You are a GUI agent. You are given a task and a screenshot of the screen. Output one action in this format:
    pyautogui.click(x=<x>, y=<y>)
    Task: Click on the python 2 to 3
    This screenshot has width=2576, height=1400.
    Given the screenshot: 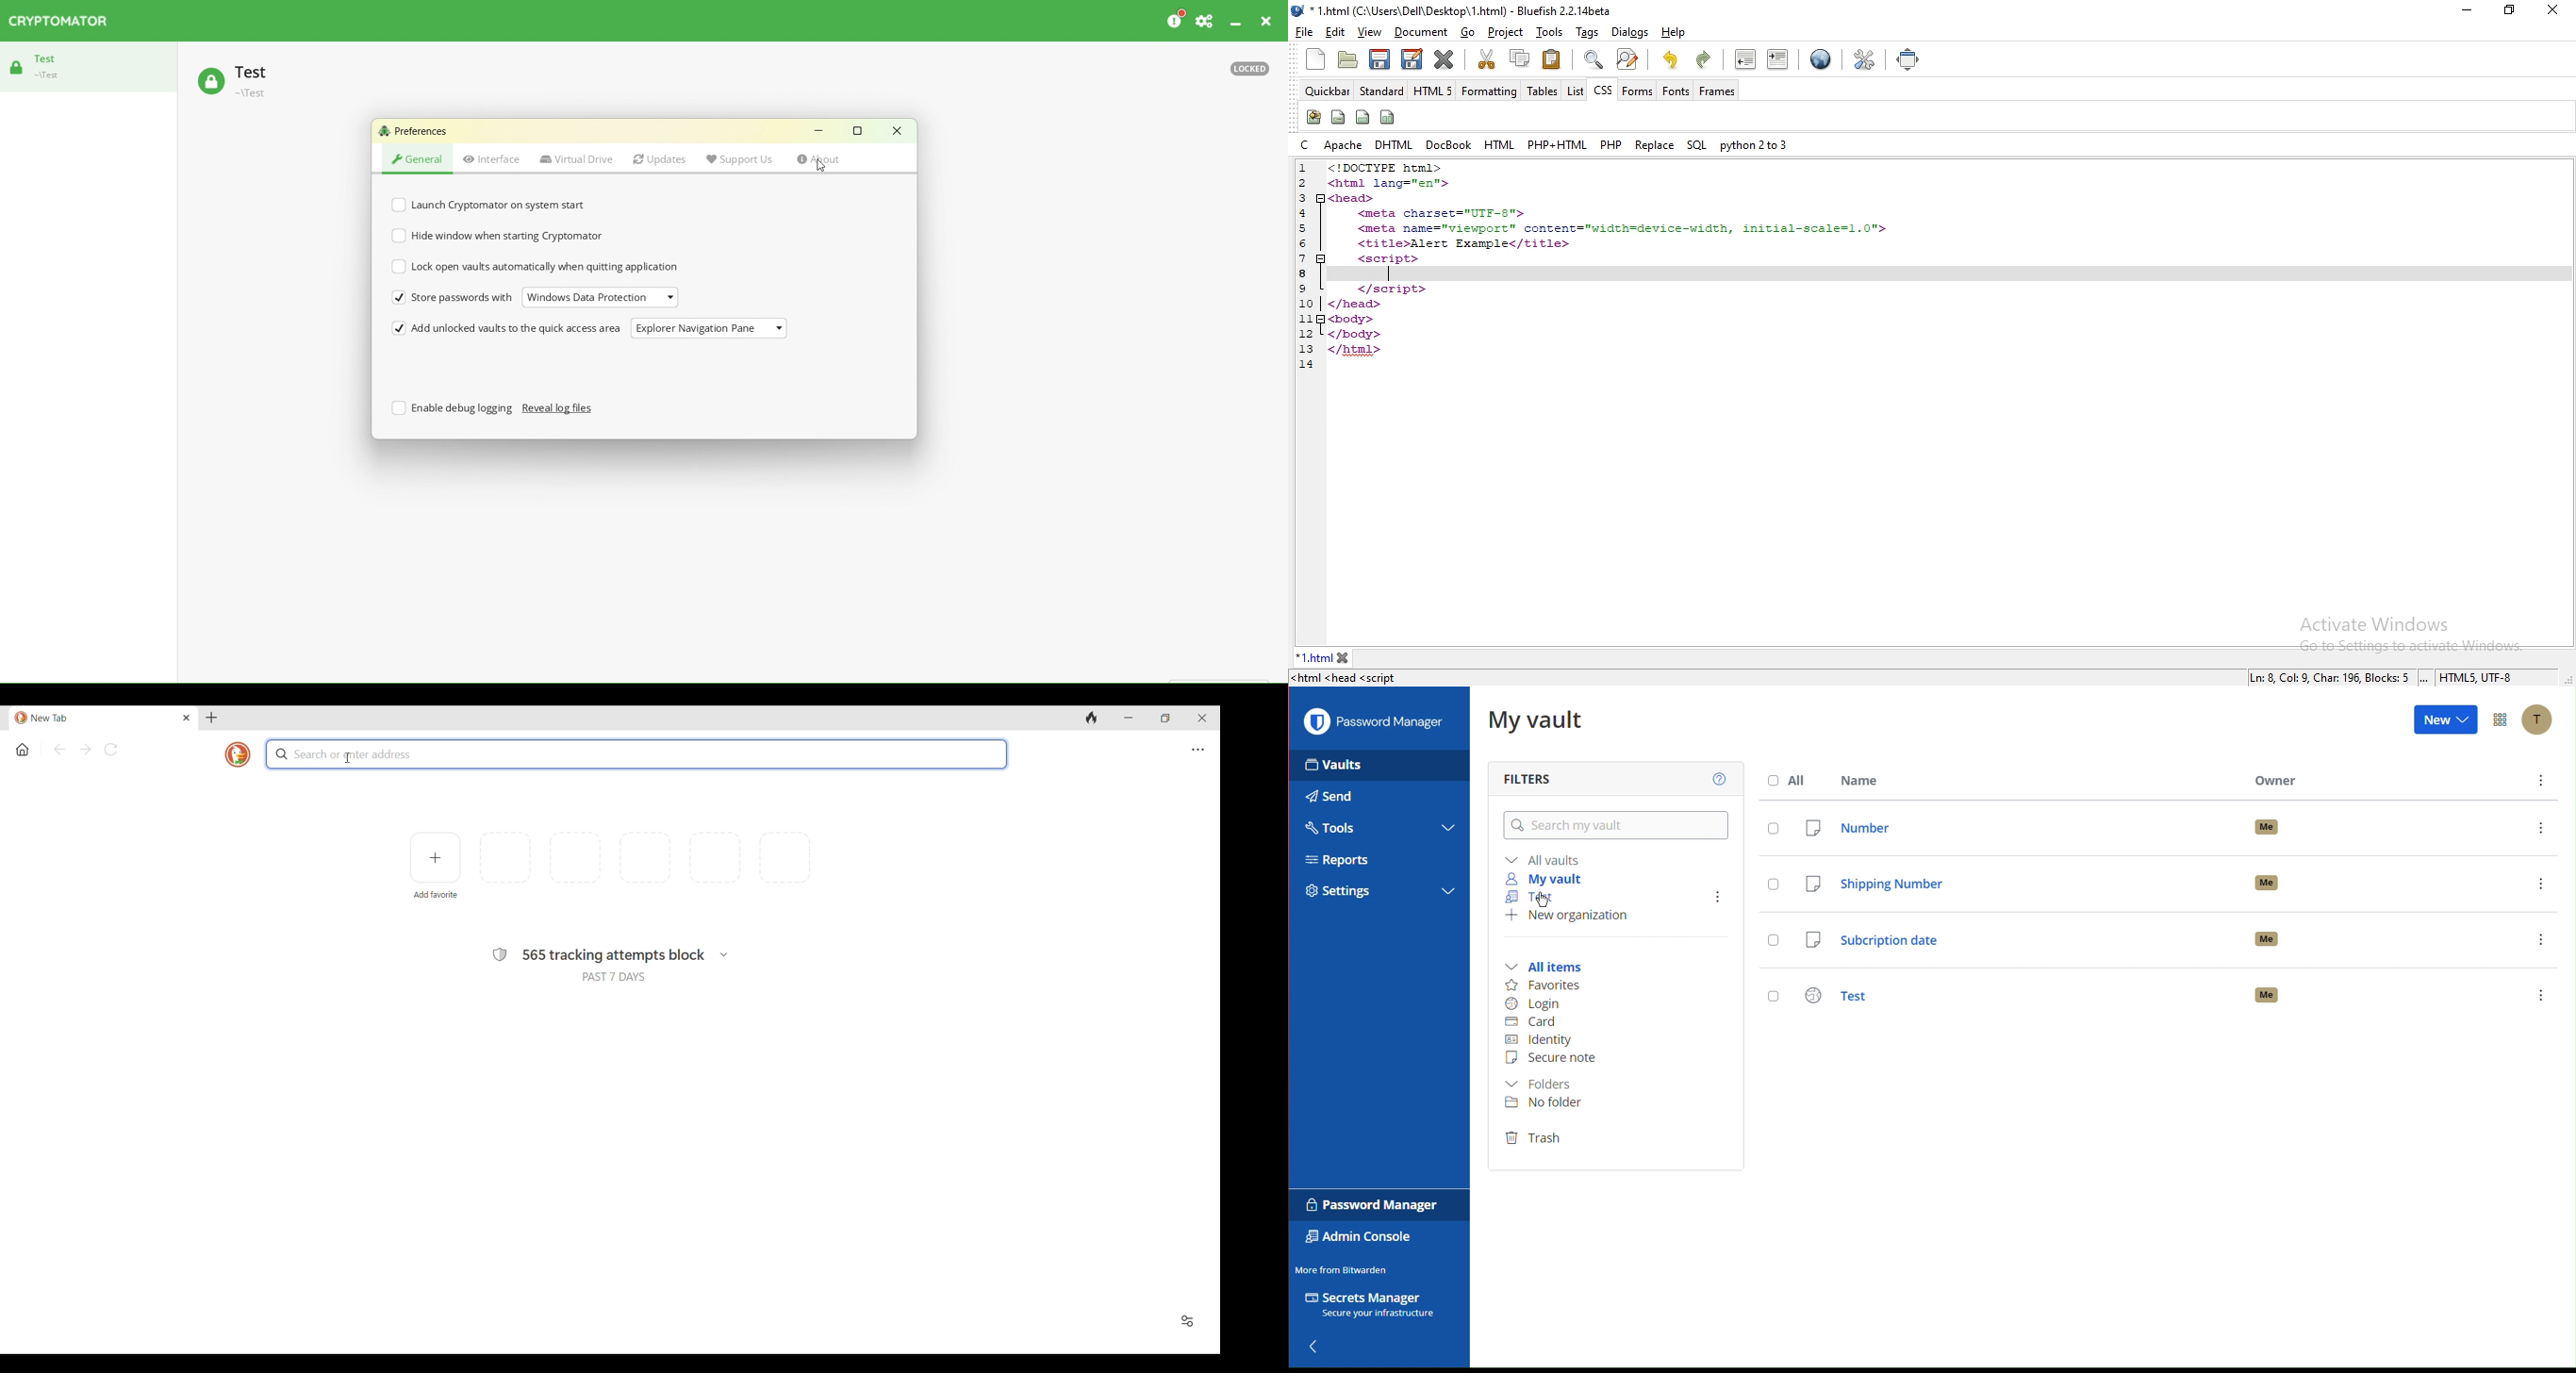 What is the action you would take?
    pyautogui.click(x=1752, y=143)
    